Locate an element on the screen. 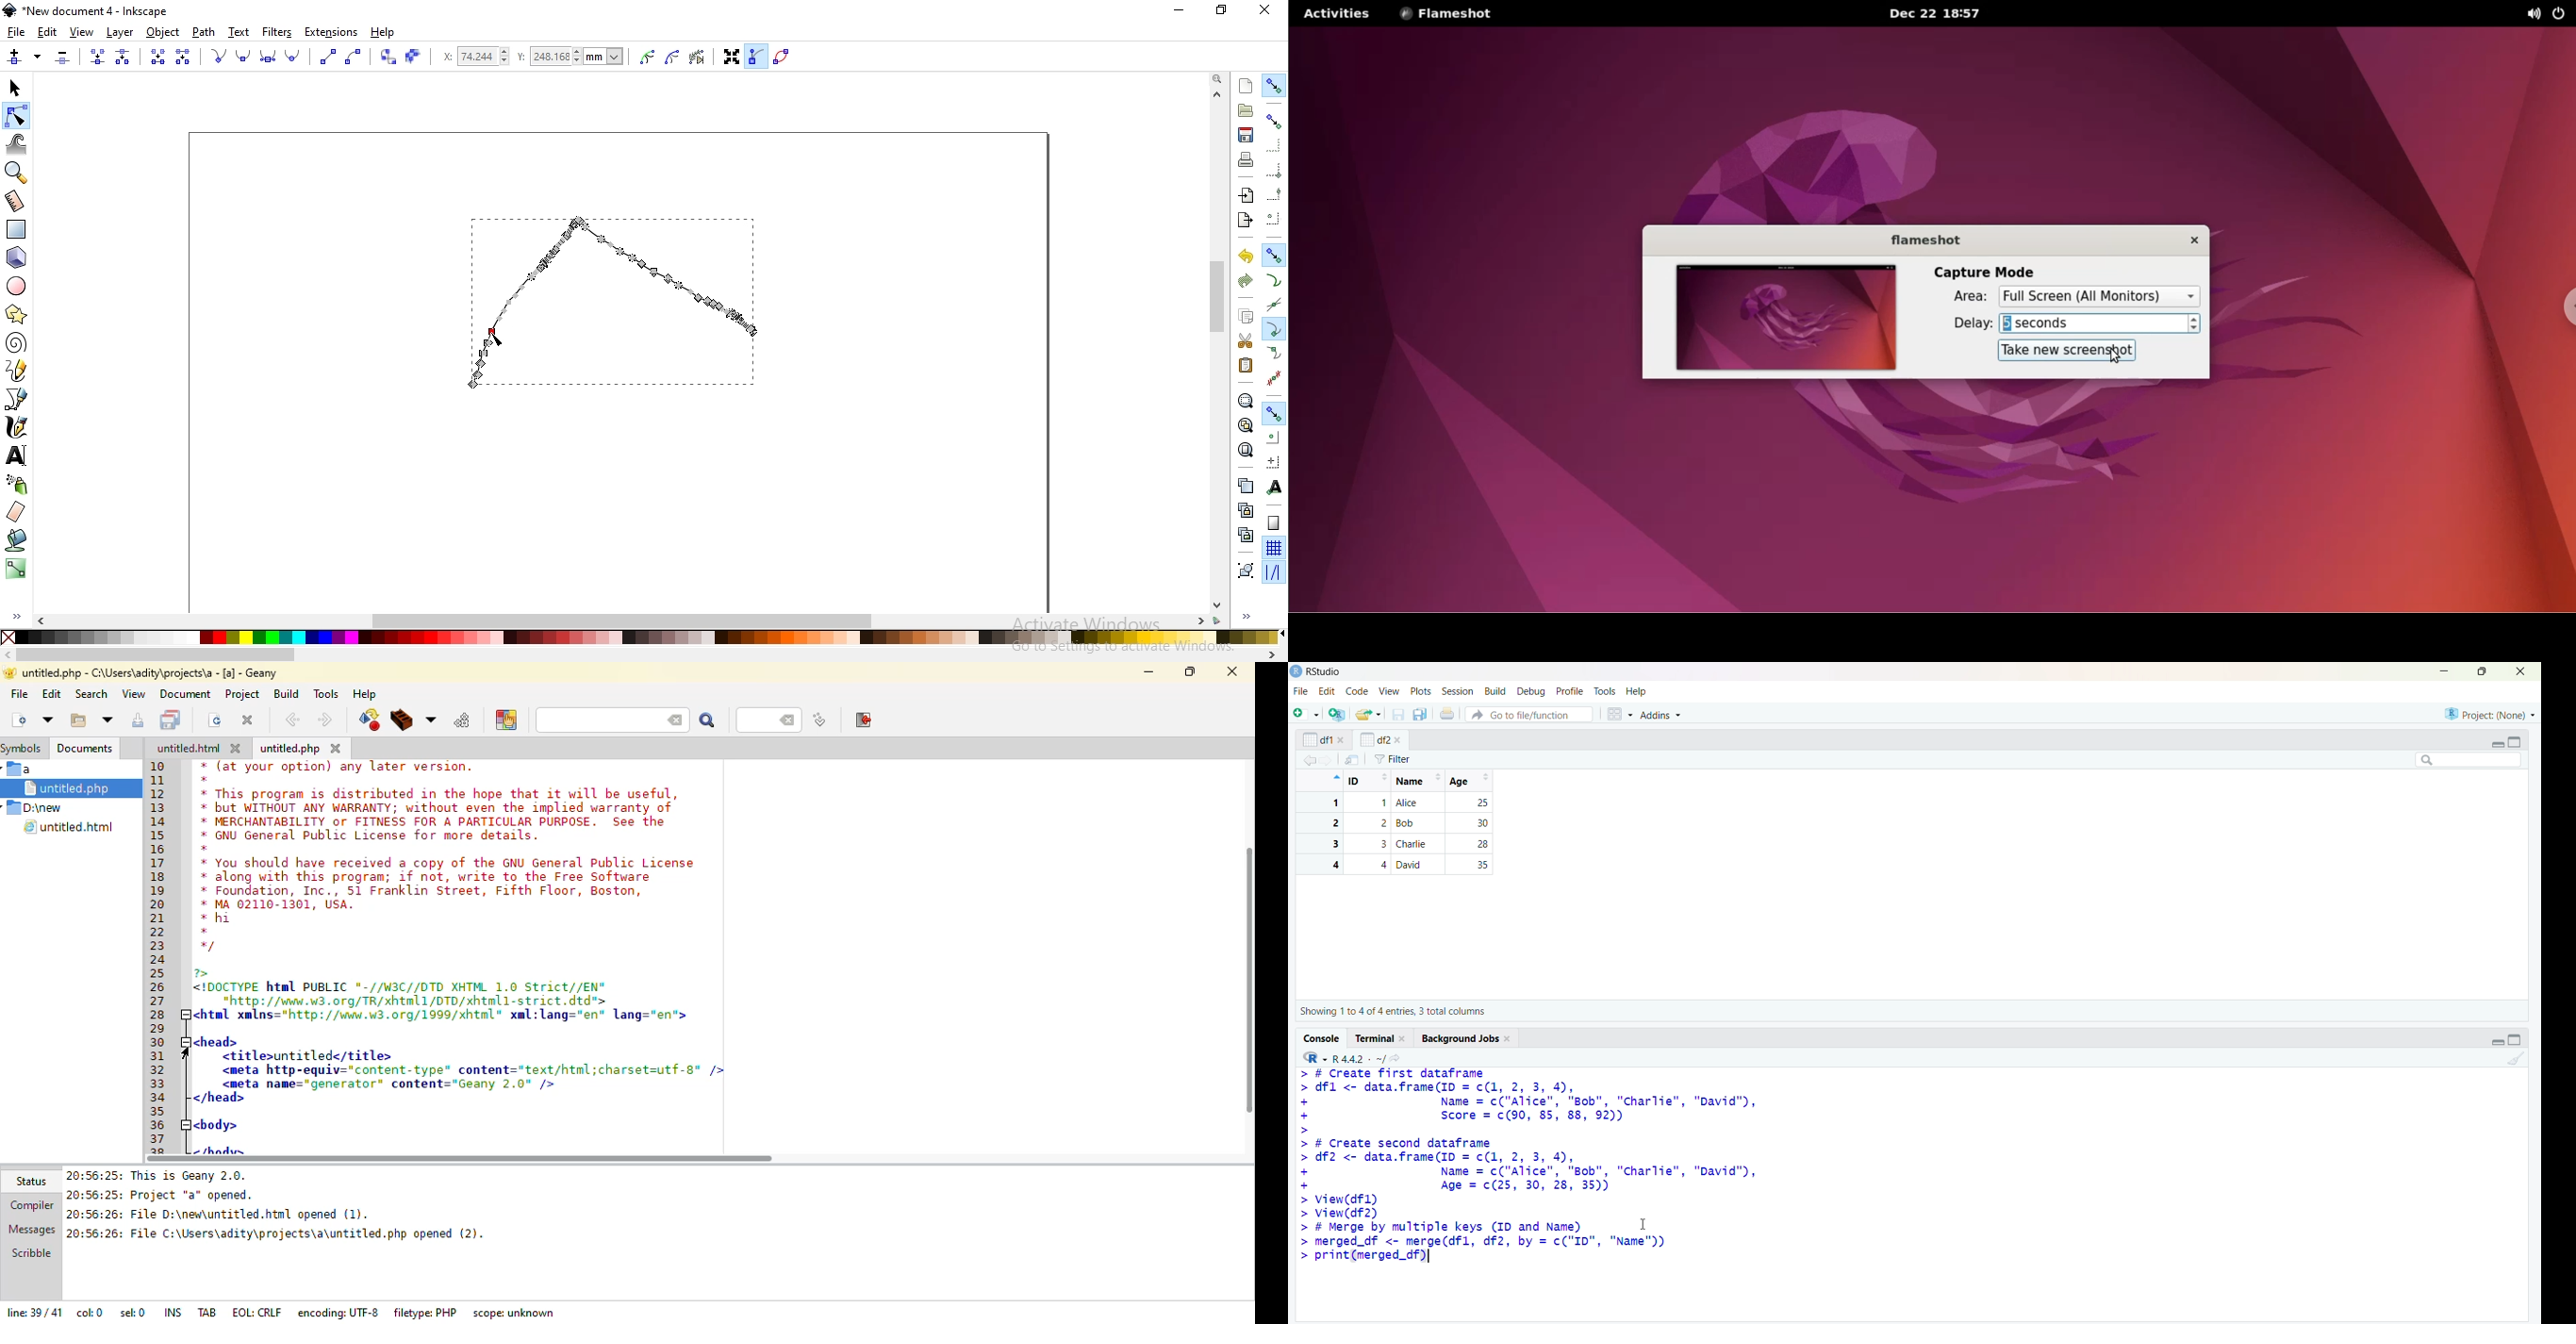  Name is located at coordinates (1417, 781).